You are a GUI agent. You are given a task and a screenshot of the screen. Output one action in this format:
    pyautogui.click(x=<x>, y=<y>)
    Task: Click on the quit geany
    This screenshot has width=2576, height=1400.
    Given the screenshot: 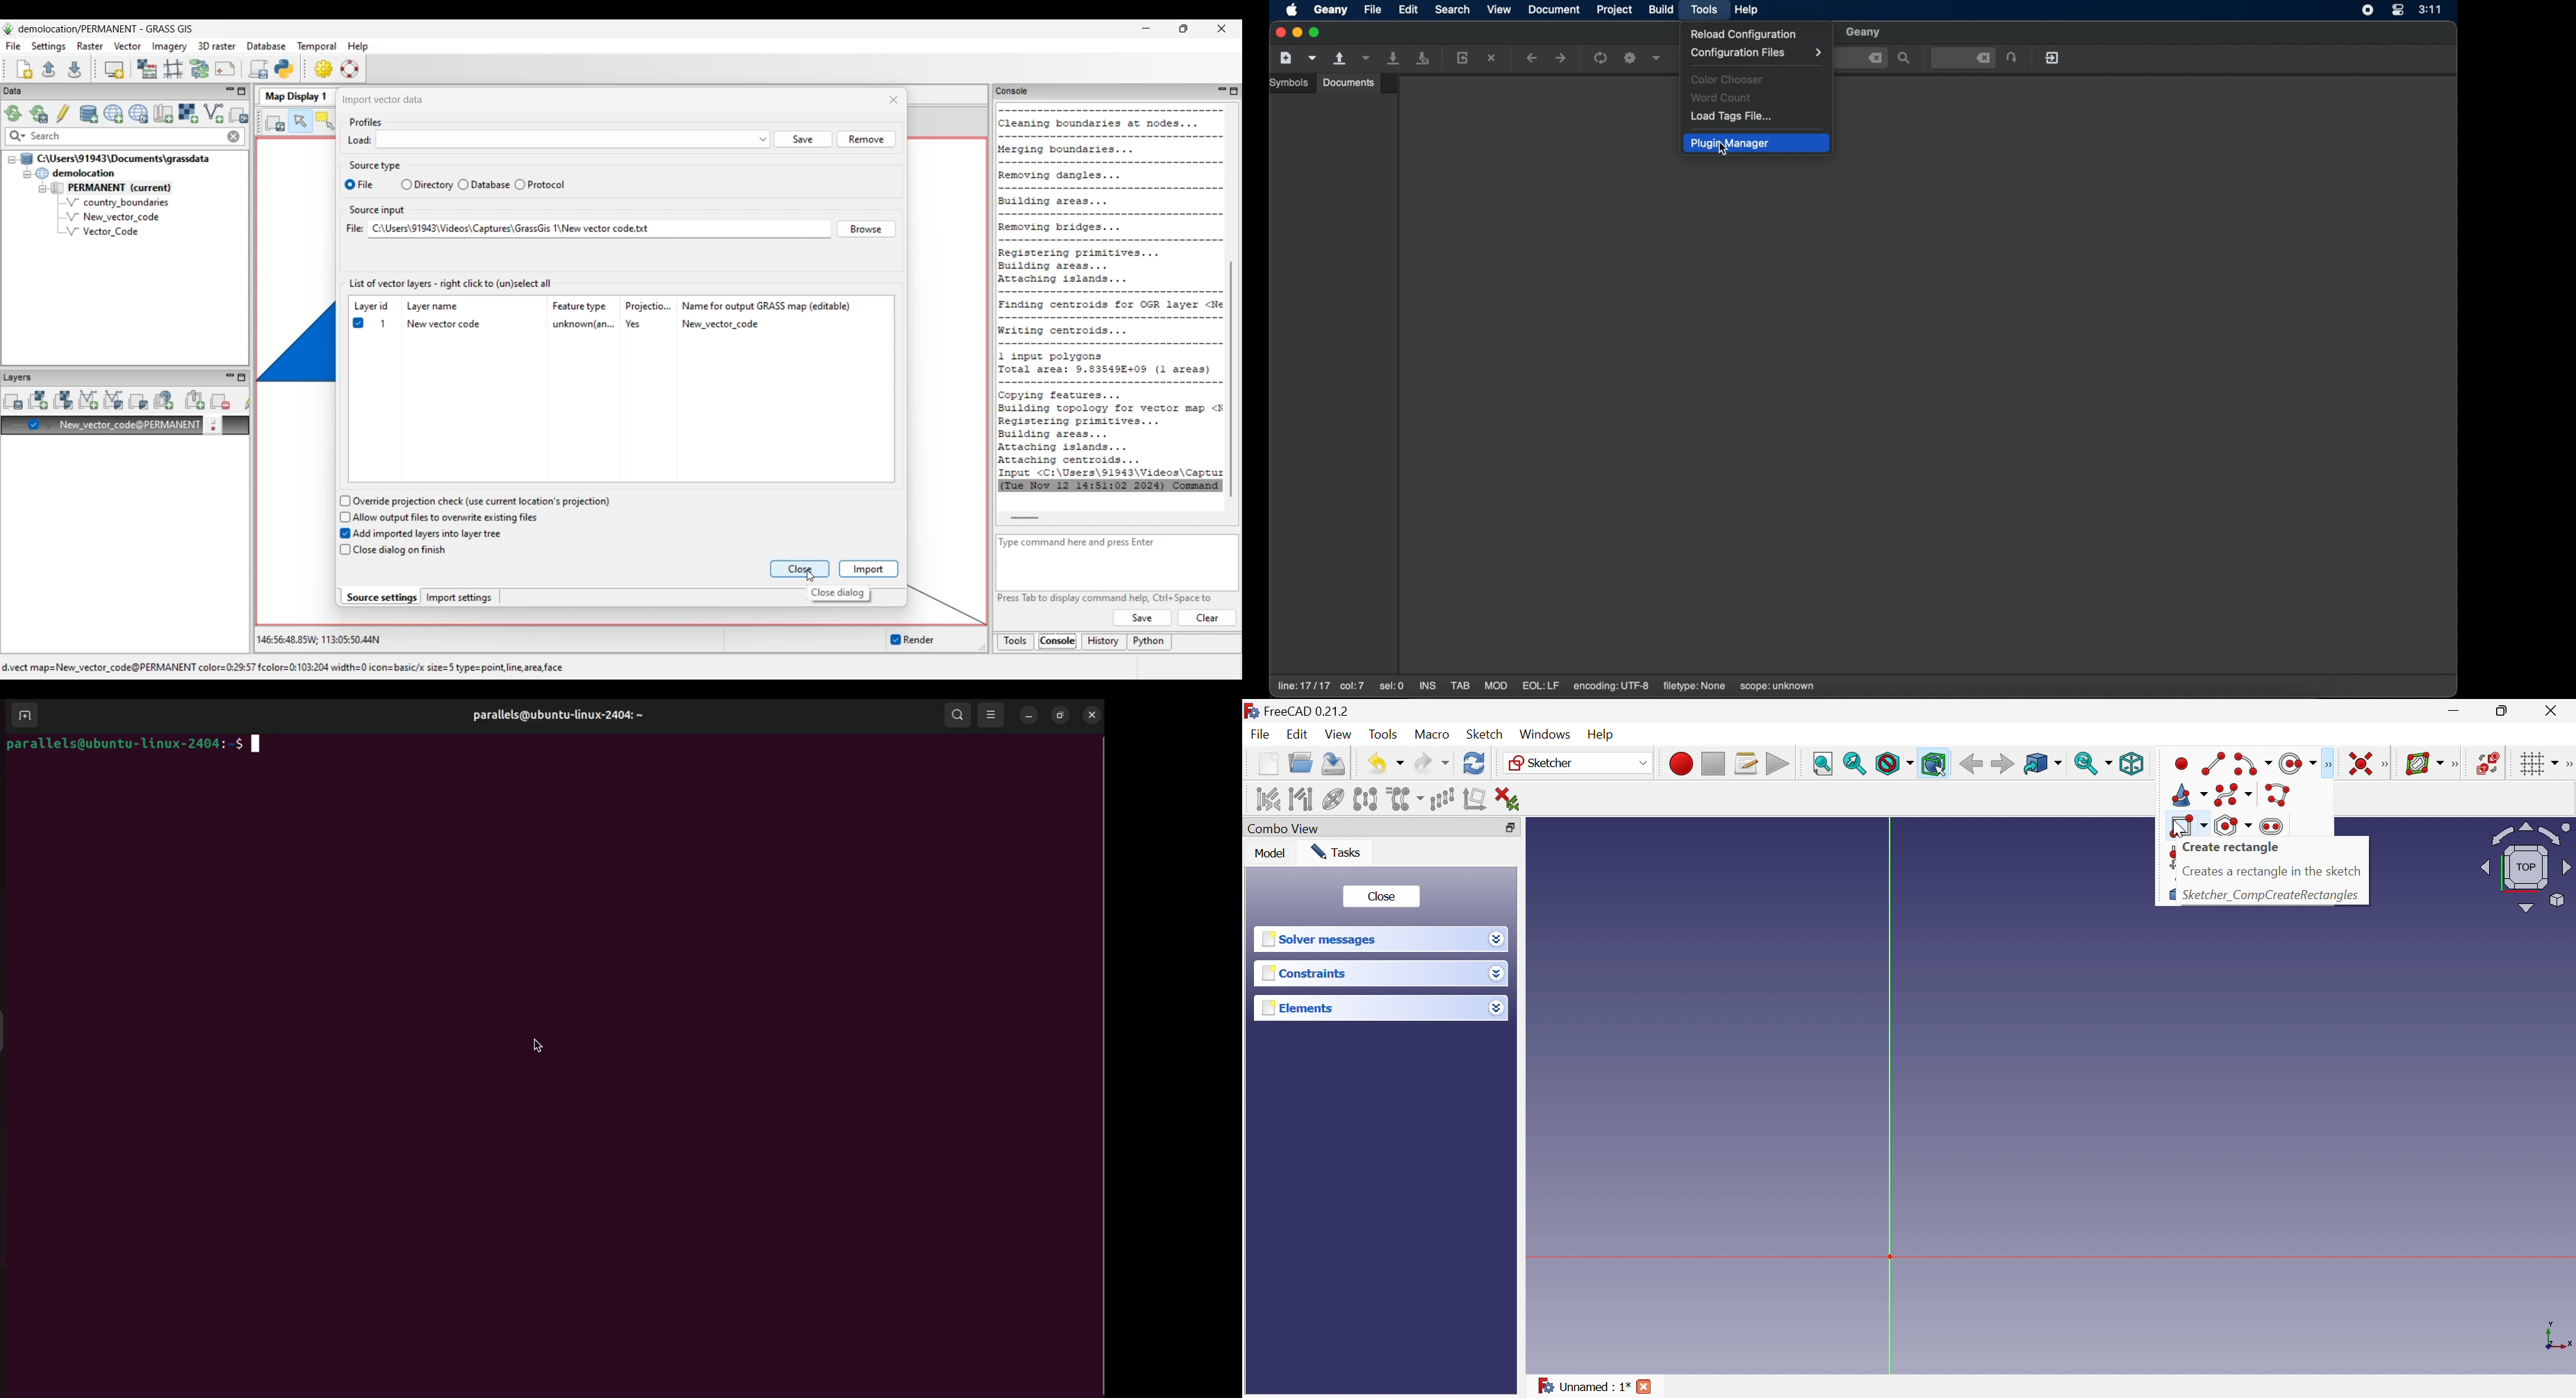 What is the action you would take?
    pyautogui.click(x=2054, y=58)
    